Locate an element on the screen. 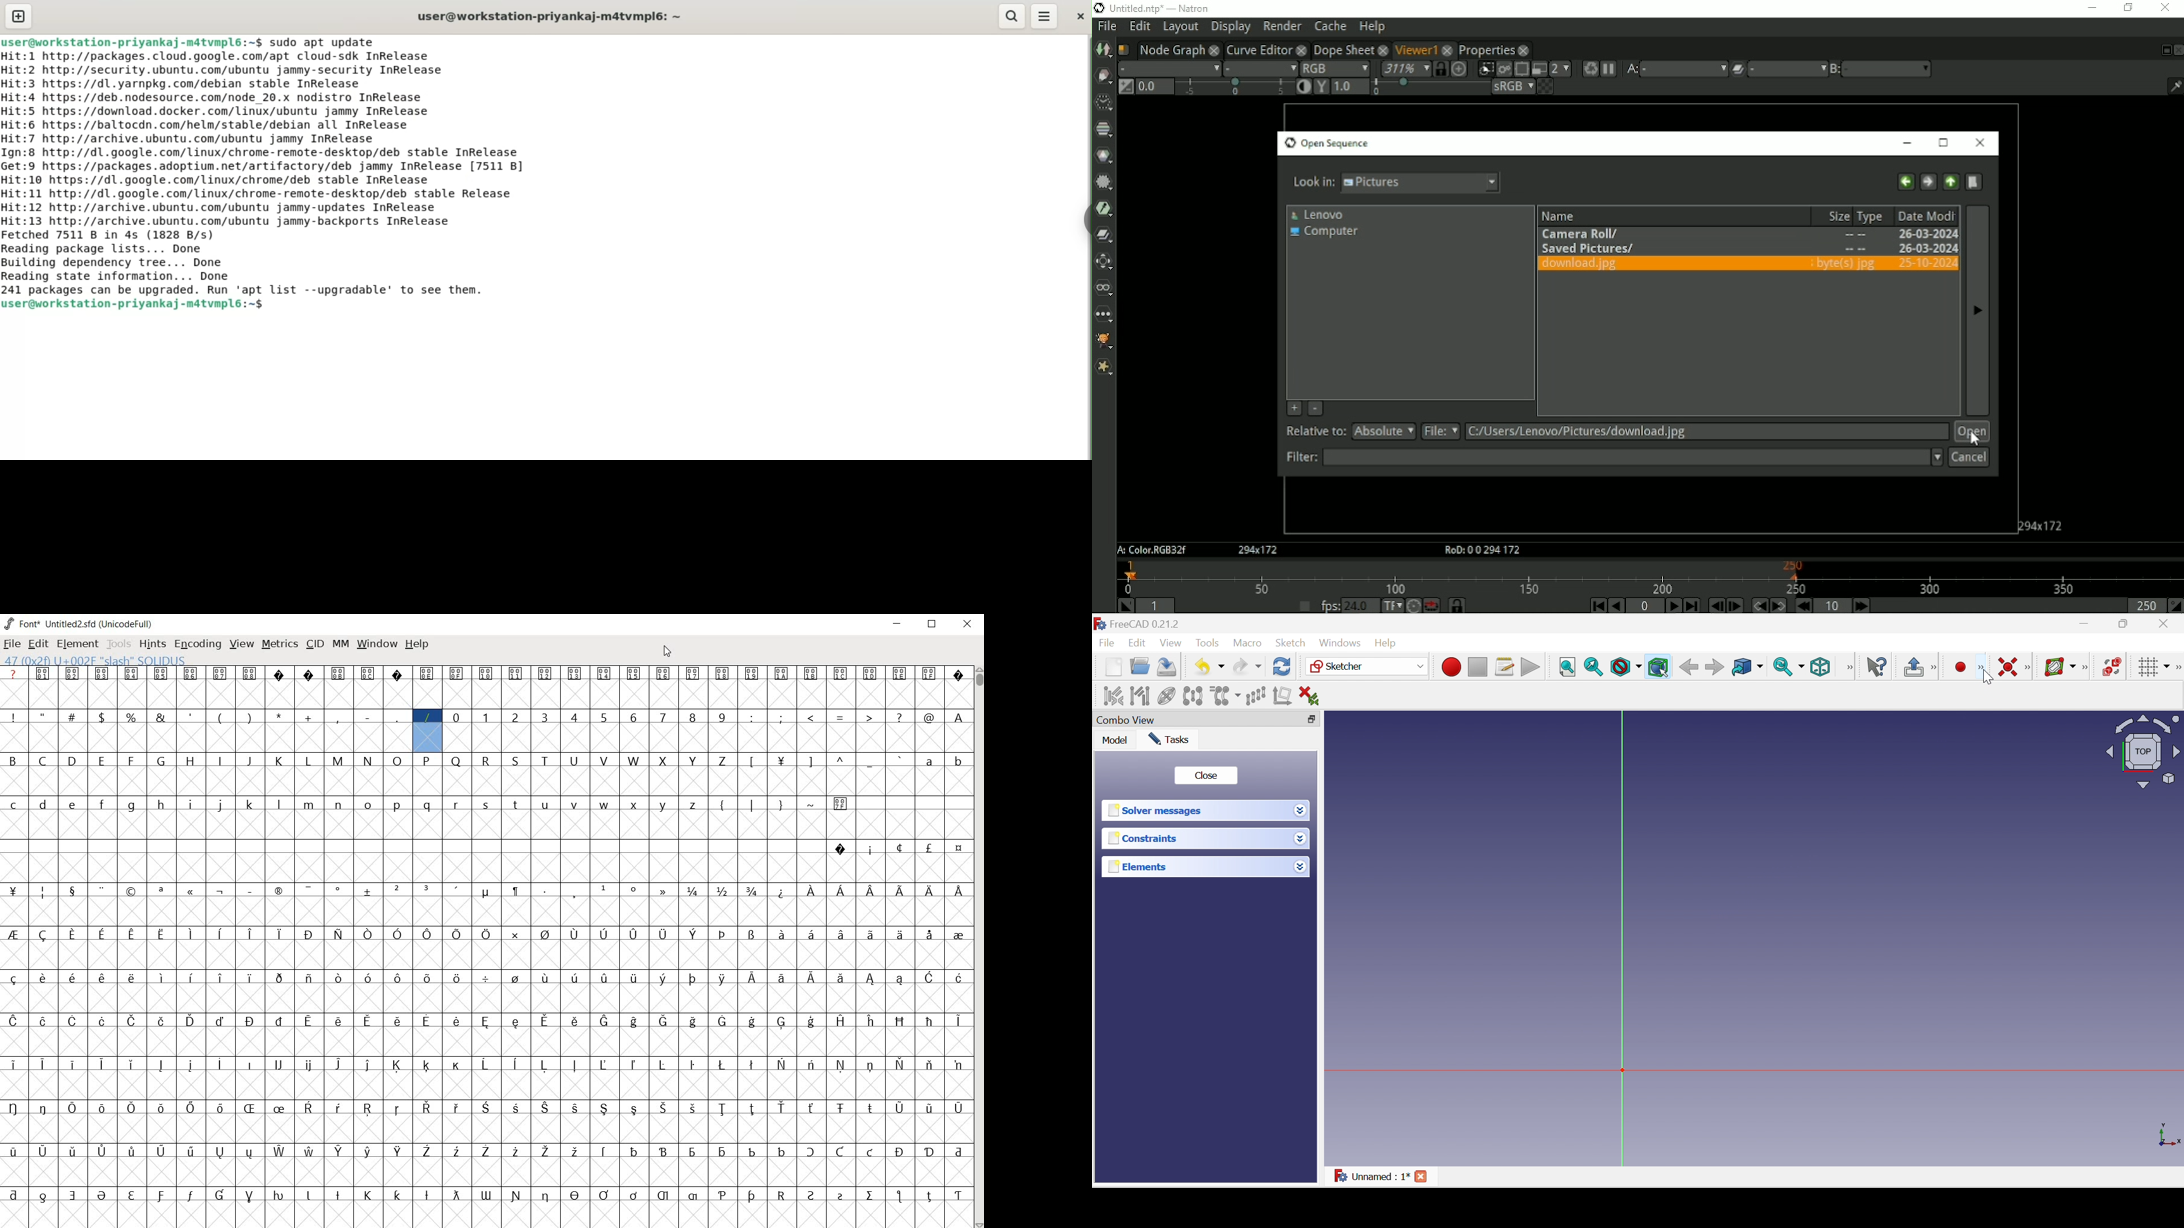 This screenshot has height=1232, width=2184. glyph is located at coordinates (251, 891).